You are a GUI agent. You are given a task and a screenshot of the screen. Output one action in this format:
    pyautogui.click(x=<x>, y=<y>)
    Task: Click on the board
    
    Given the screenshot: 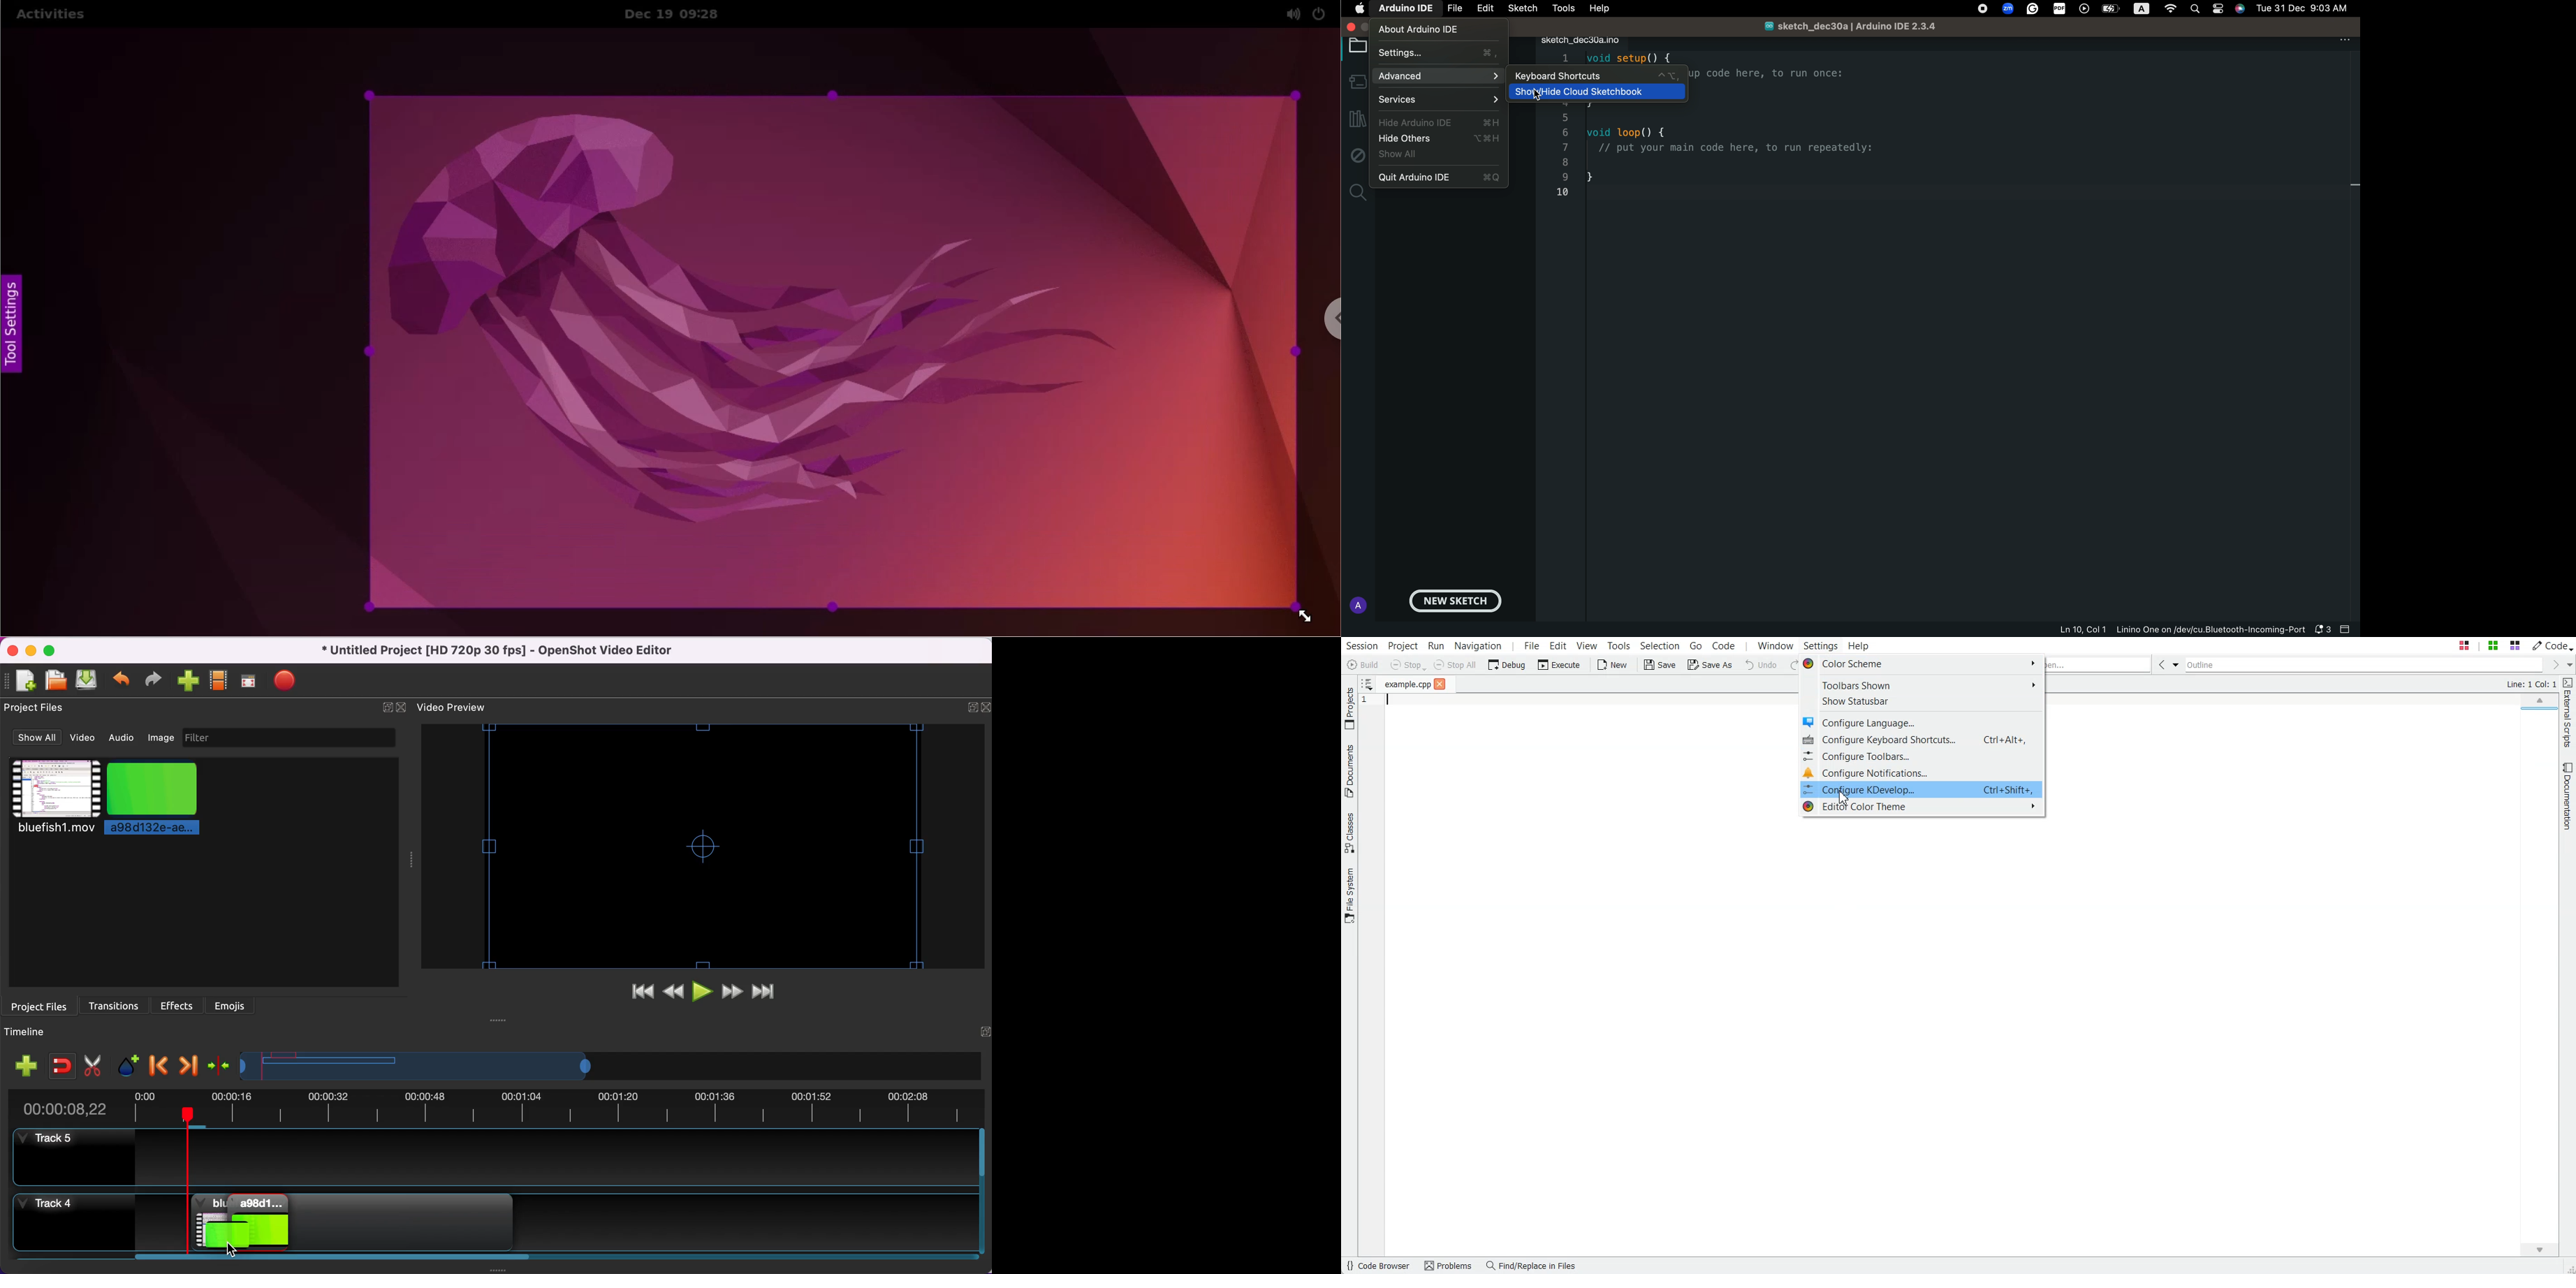 What is the action you would take?
    pyautogui.click(x=1355, y=47)
    